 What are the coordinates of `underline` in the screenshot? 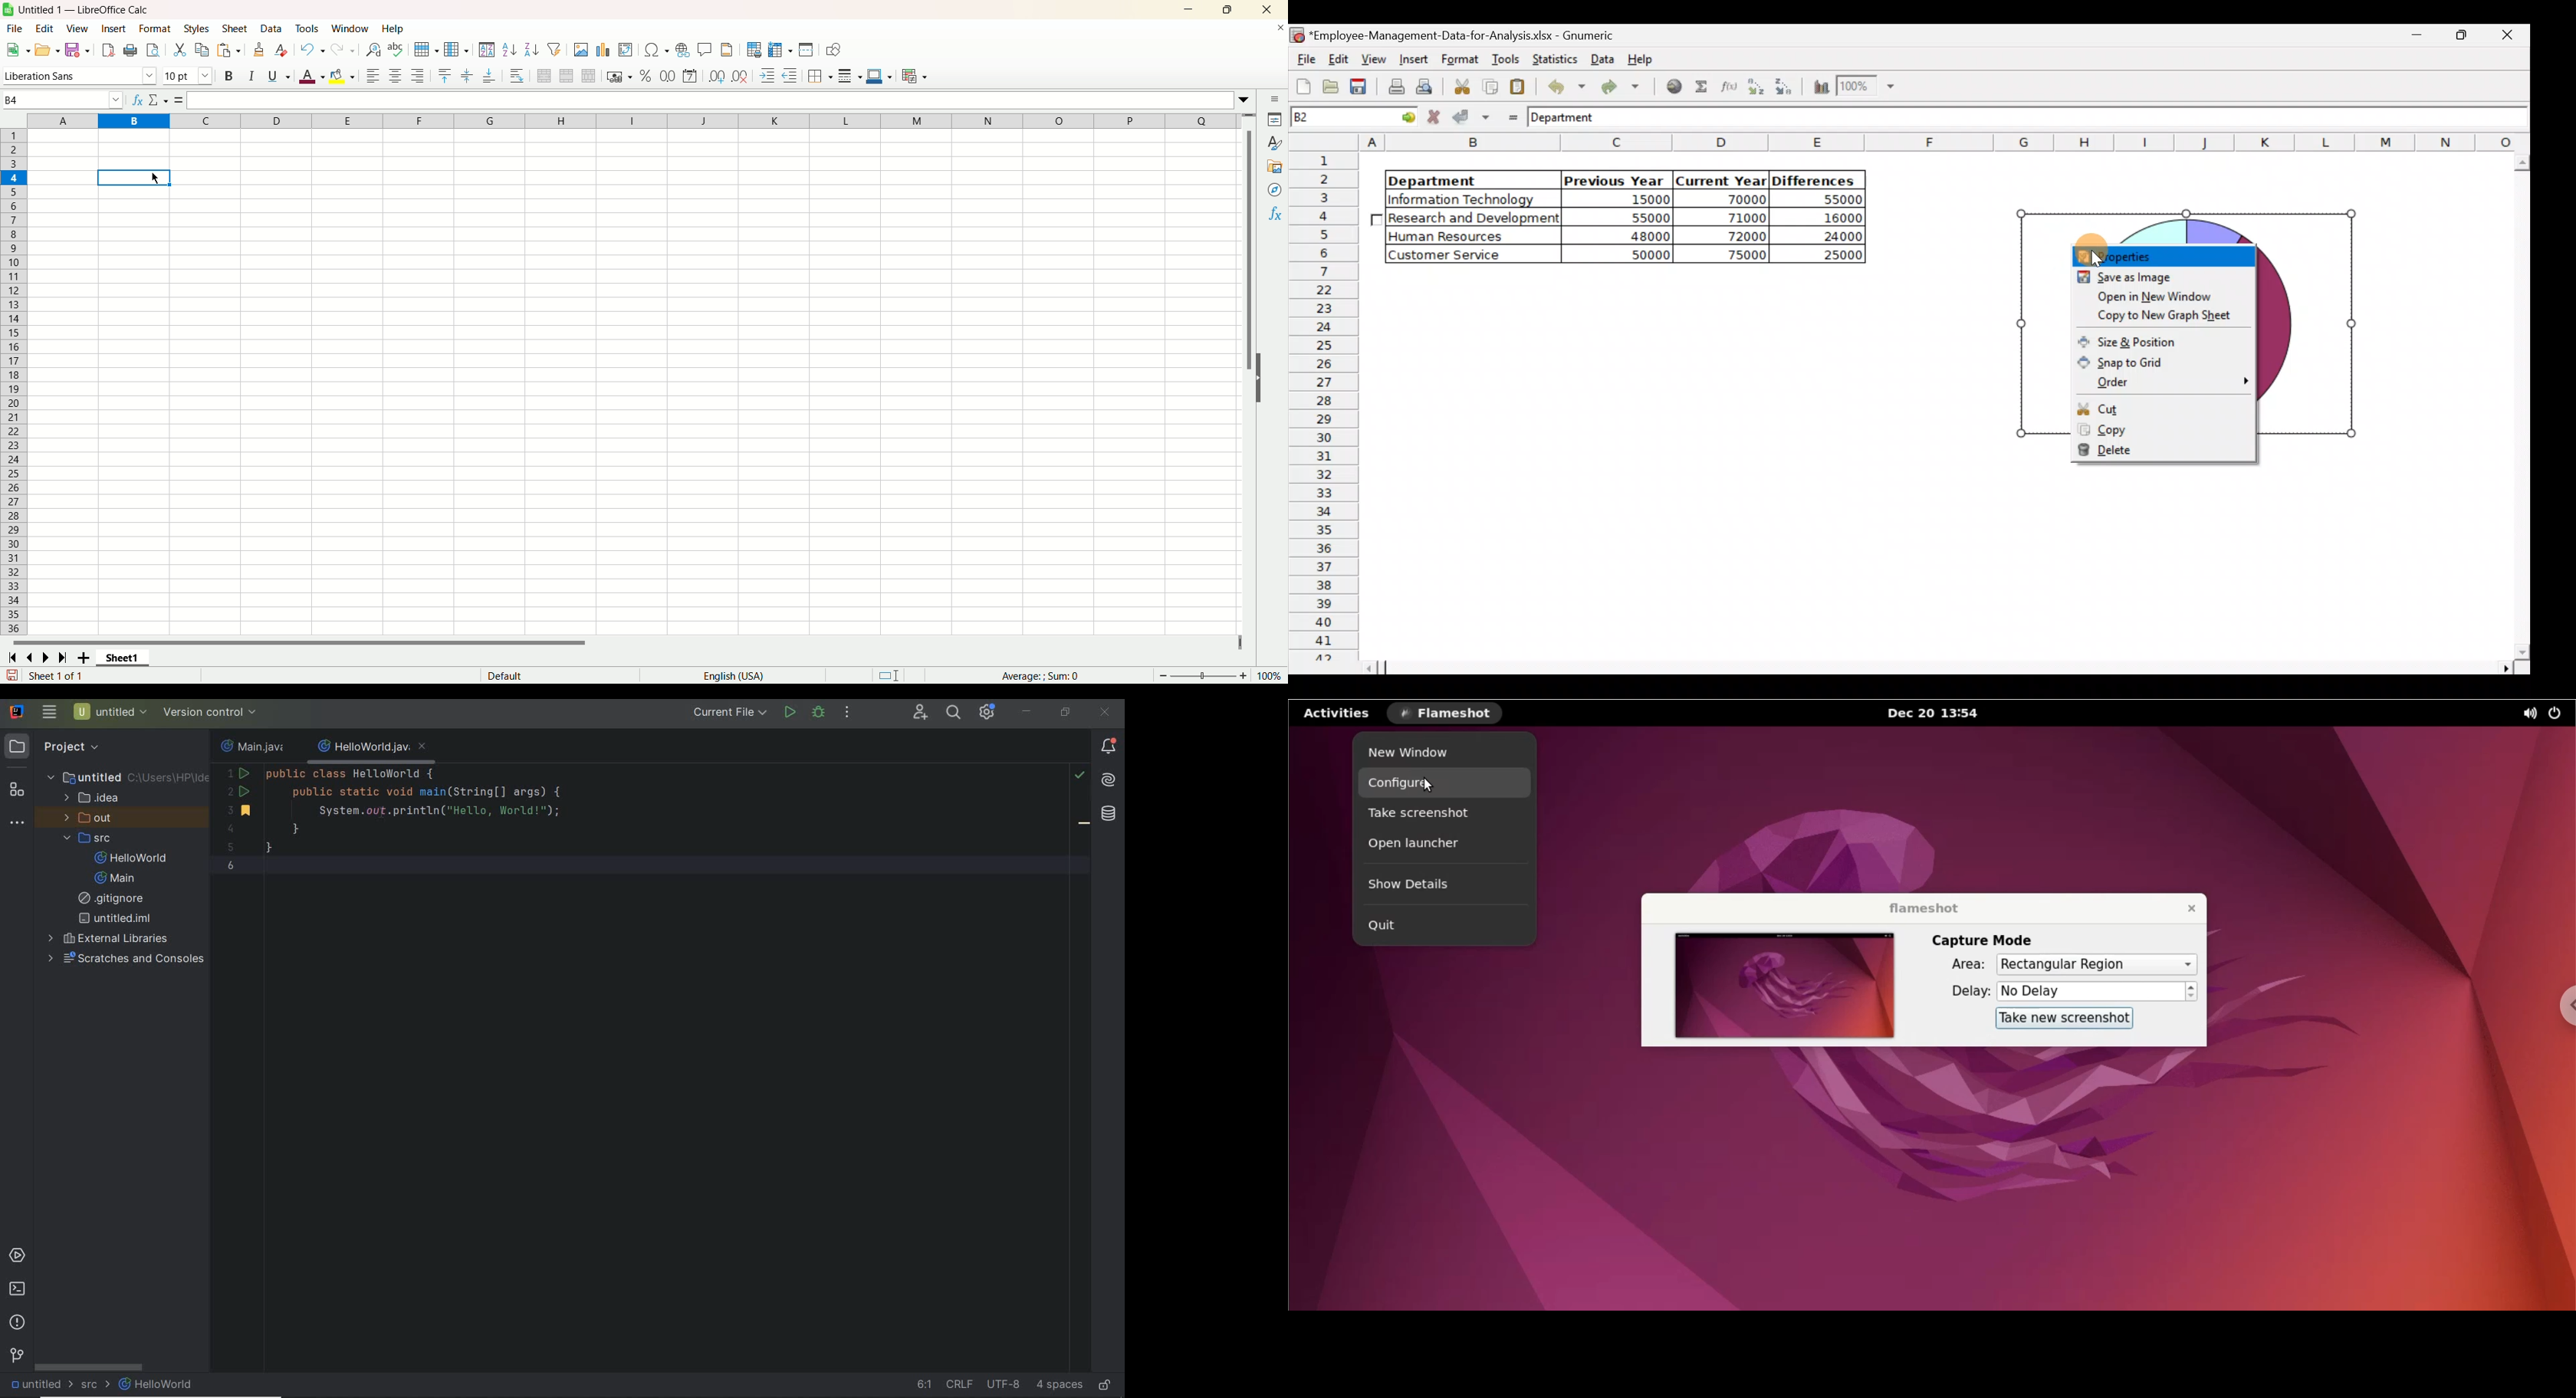 It's located at (276, 78).